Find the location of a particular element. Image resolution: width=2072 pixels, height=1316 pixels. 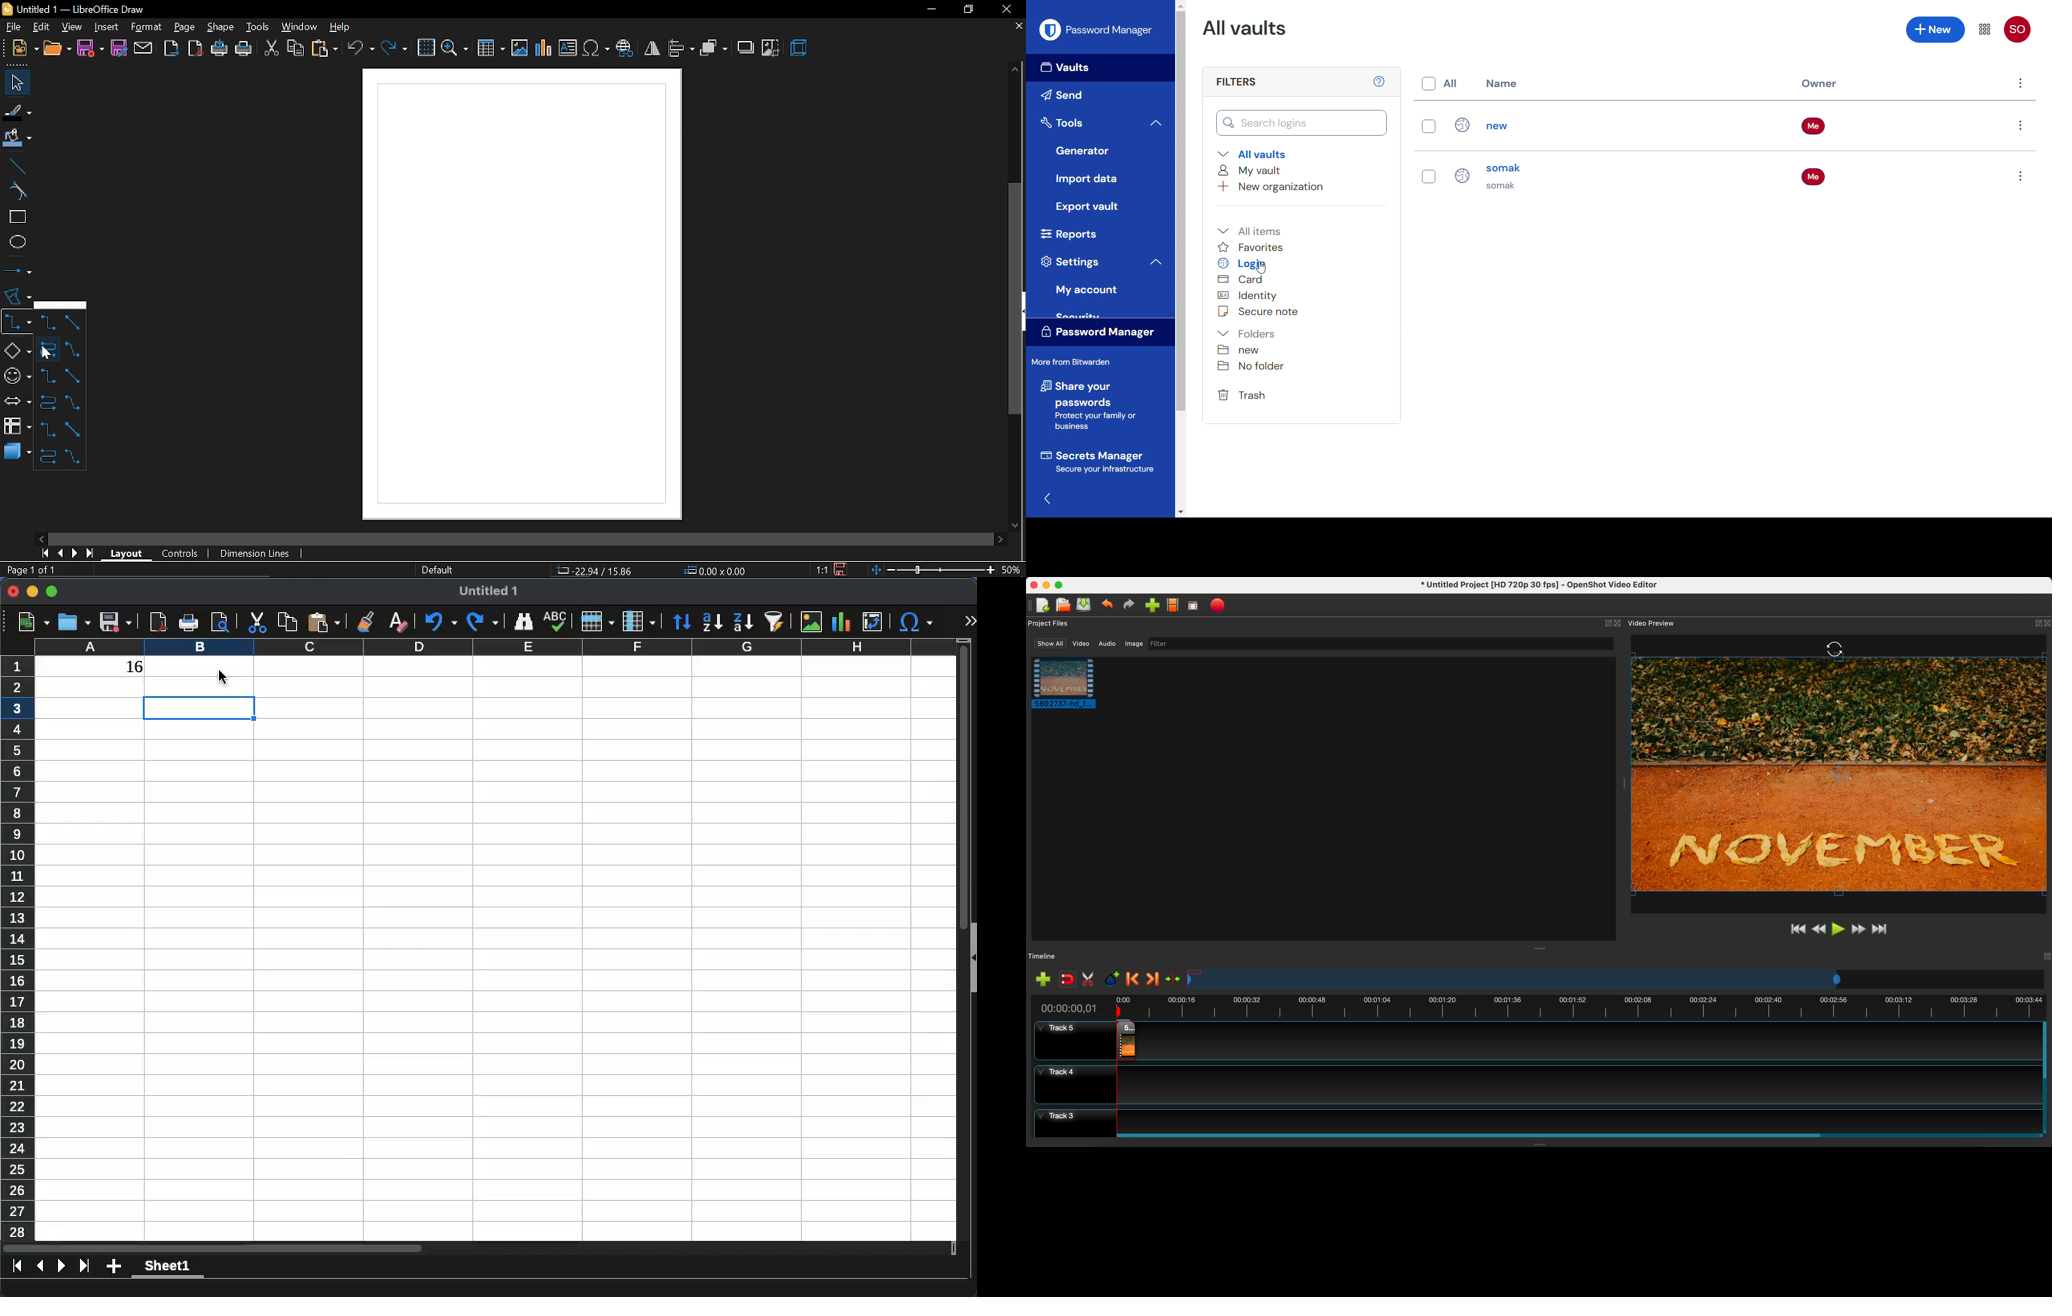

SO is located at coordinates (2018, 29).